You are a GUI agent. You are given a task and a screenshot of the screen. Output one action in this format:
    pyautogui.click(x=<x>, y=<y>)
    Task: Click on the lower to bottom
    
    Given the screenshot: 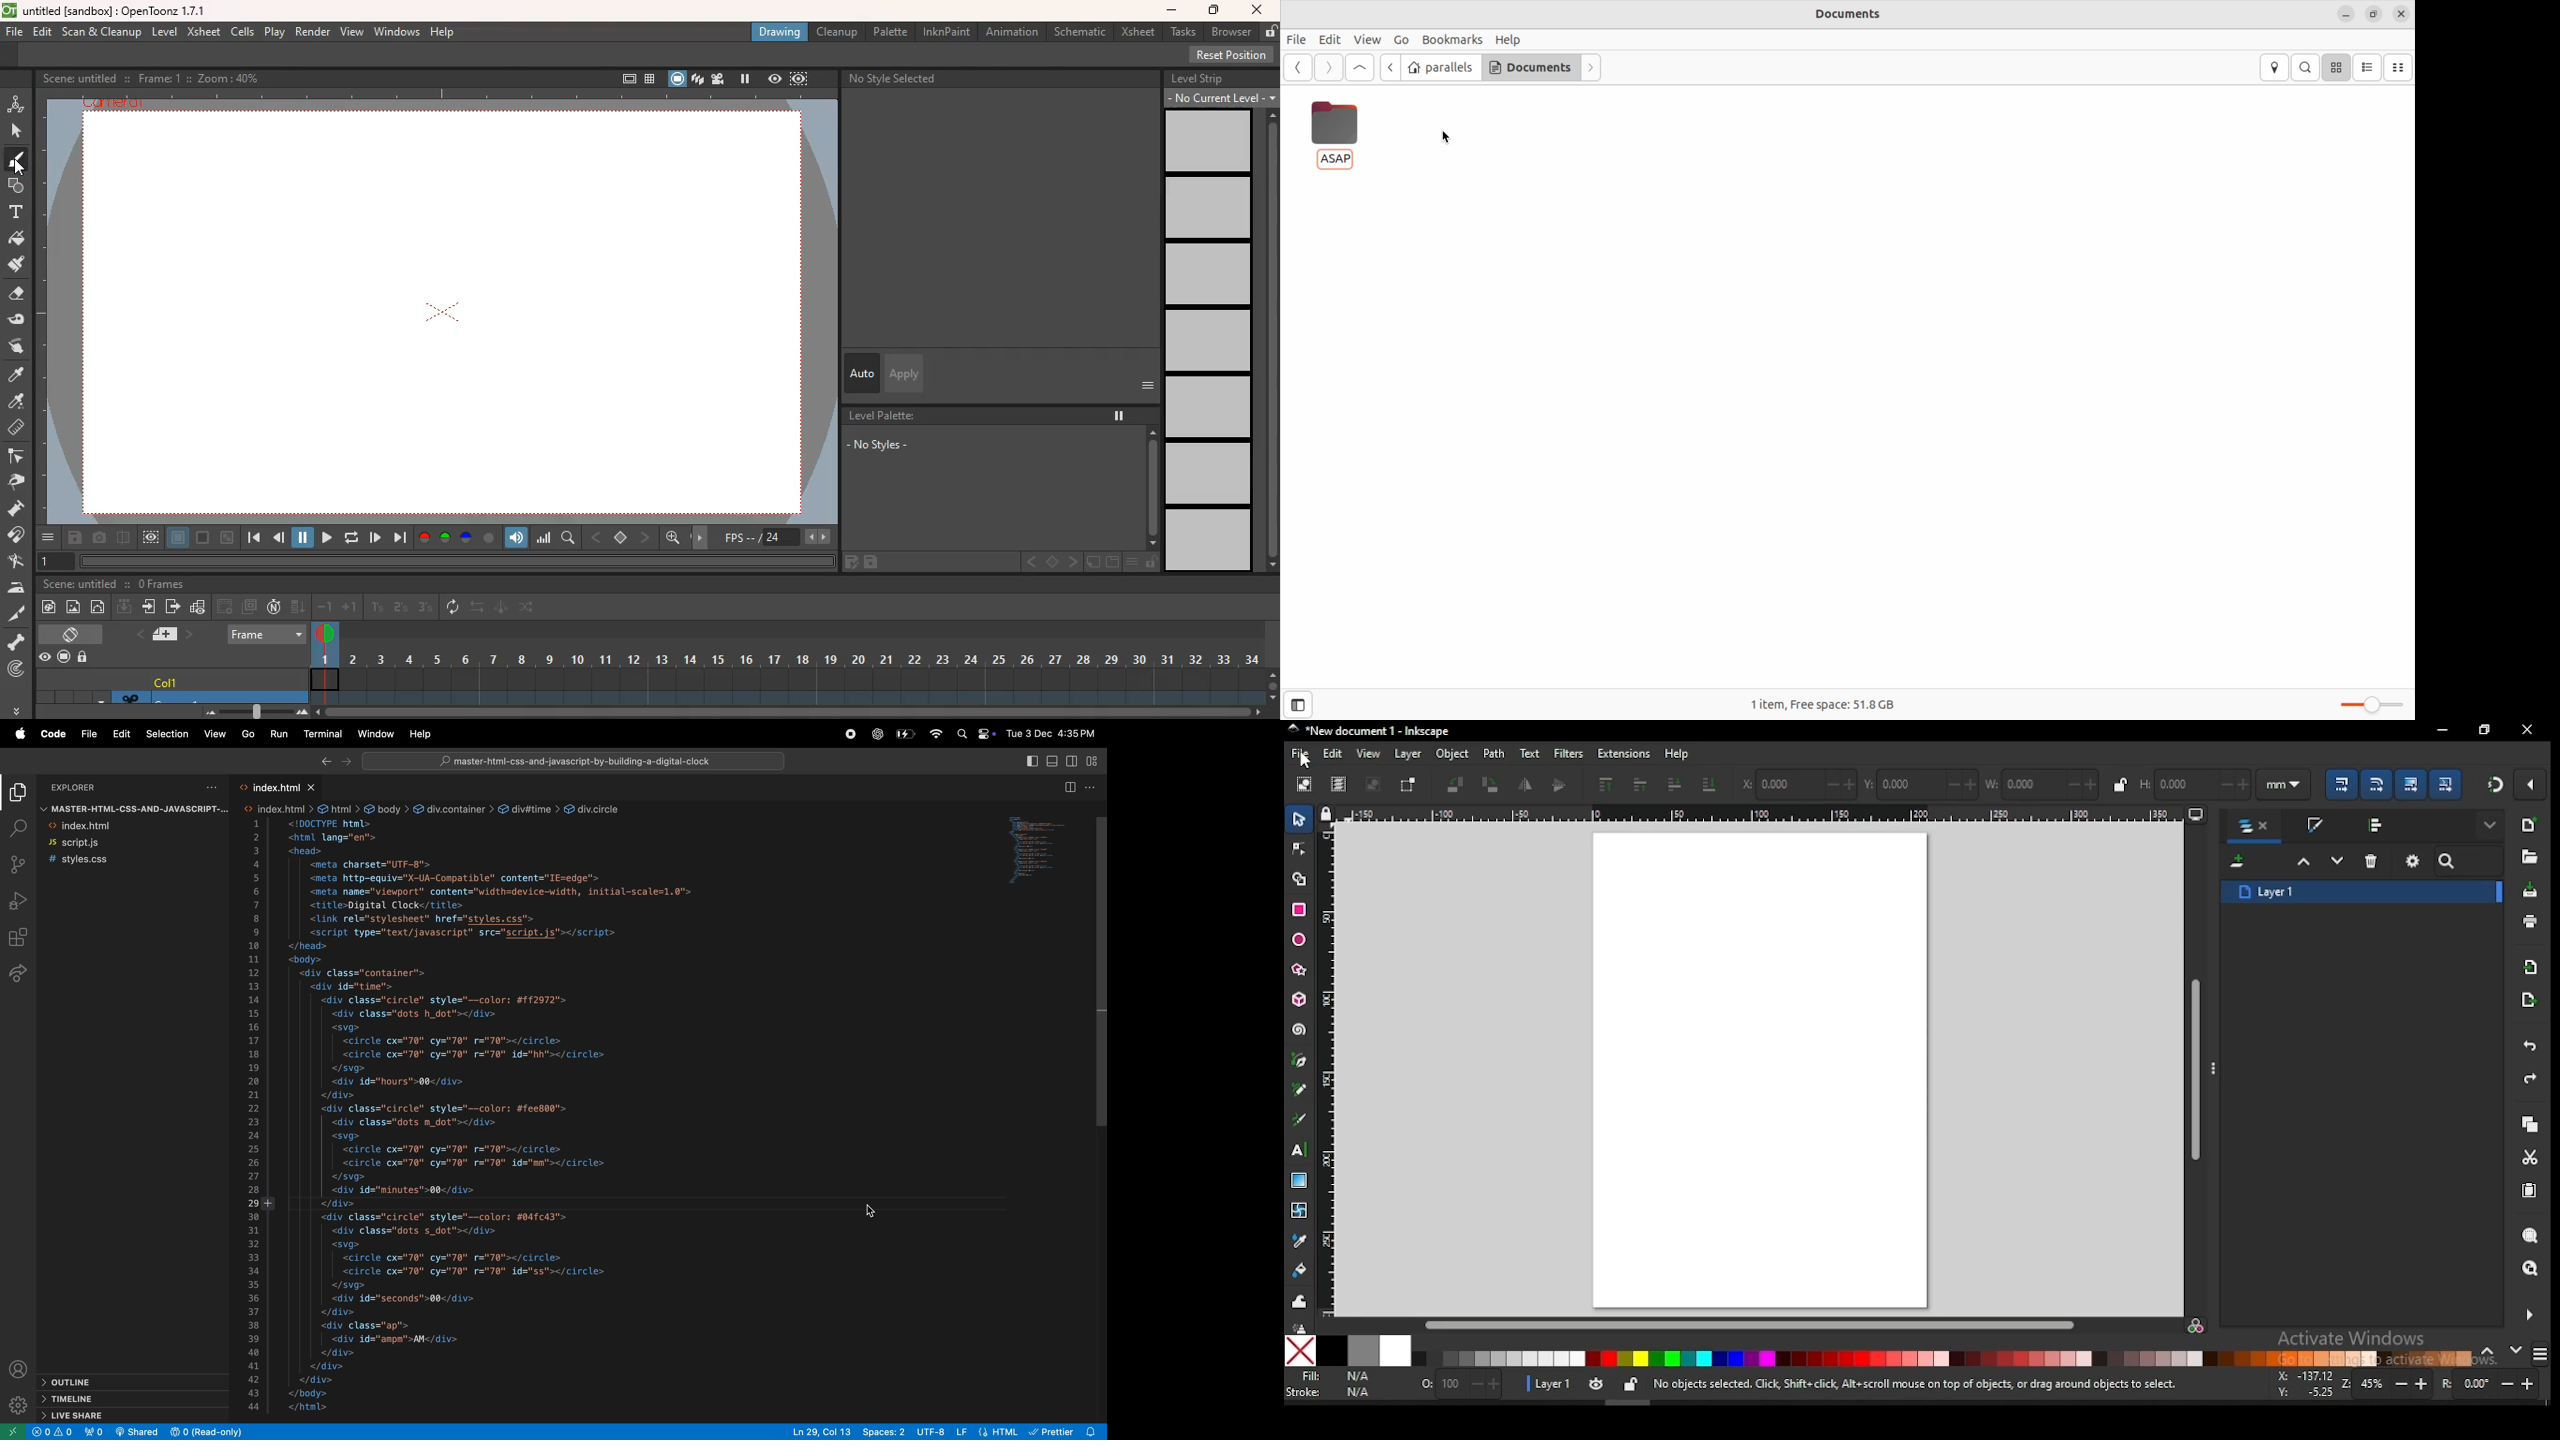 What is the action you would take?
    pyautogui.click(x=1711, y=786)
    